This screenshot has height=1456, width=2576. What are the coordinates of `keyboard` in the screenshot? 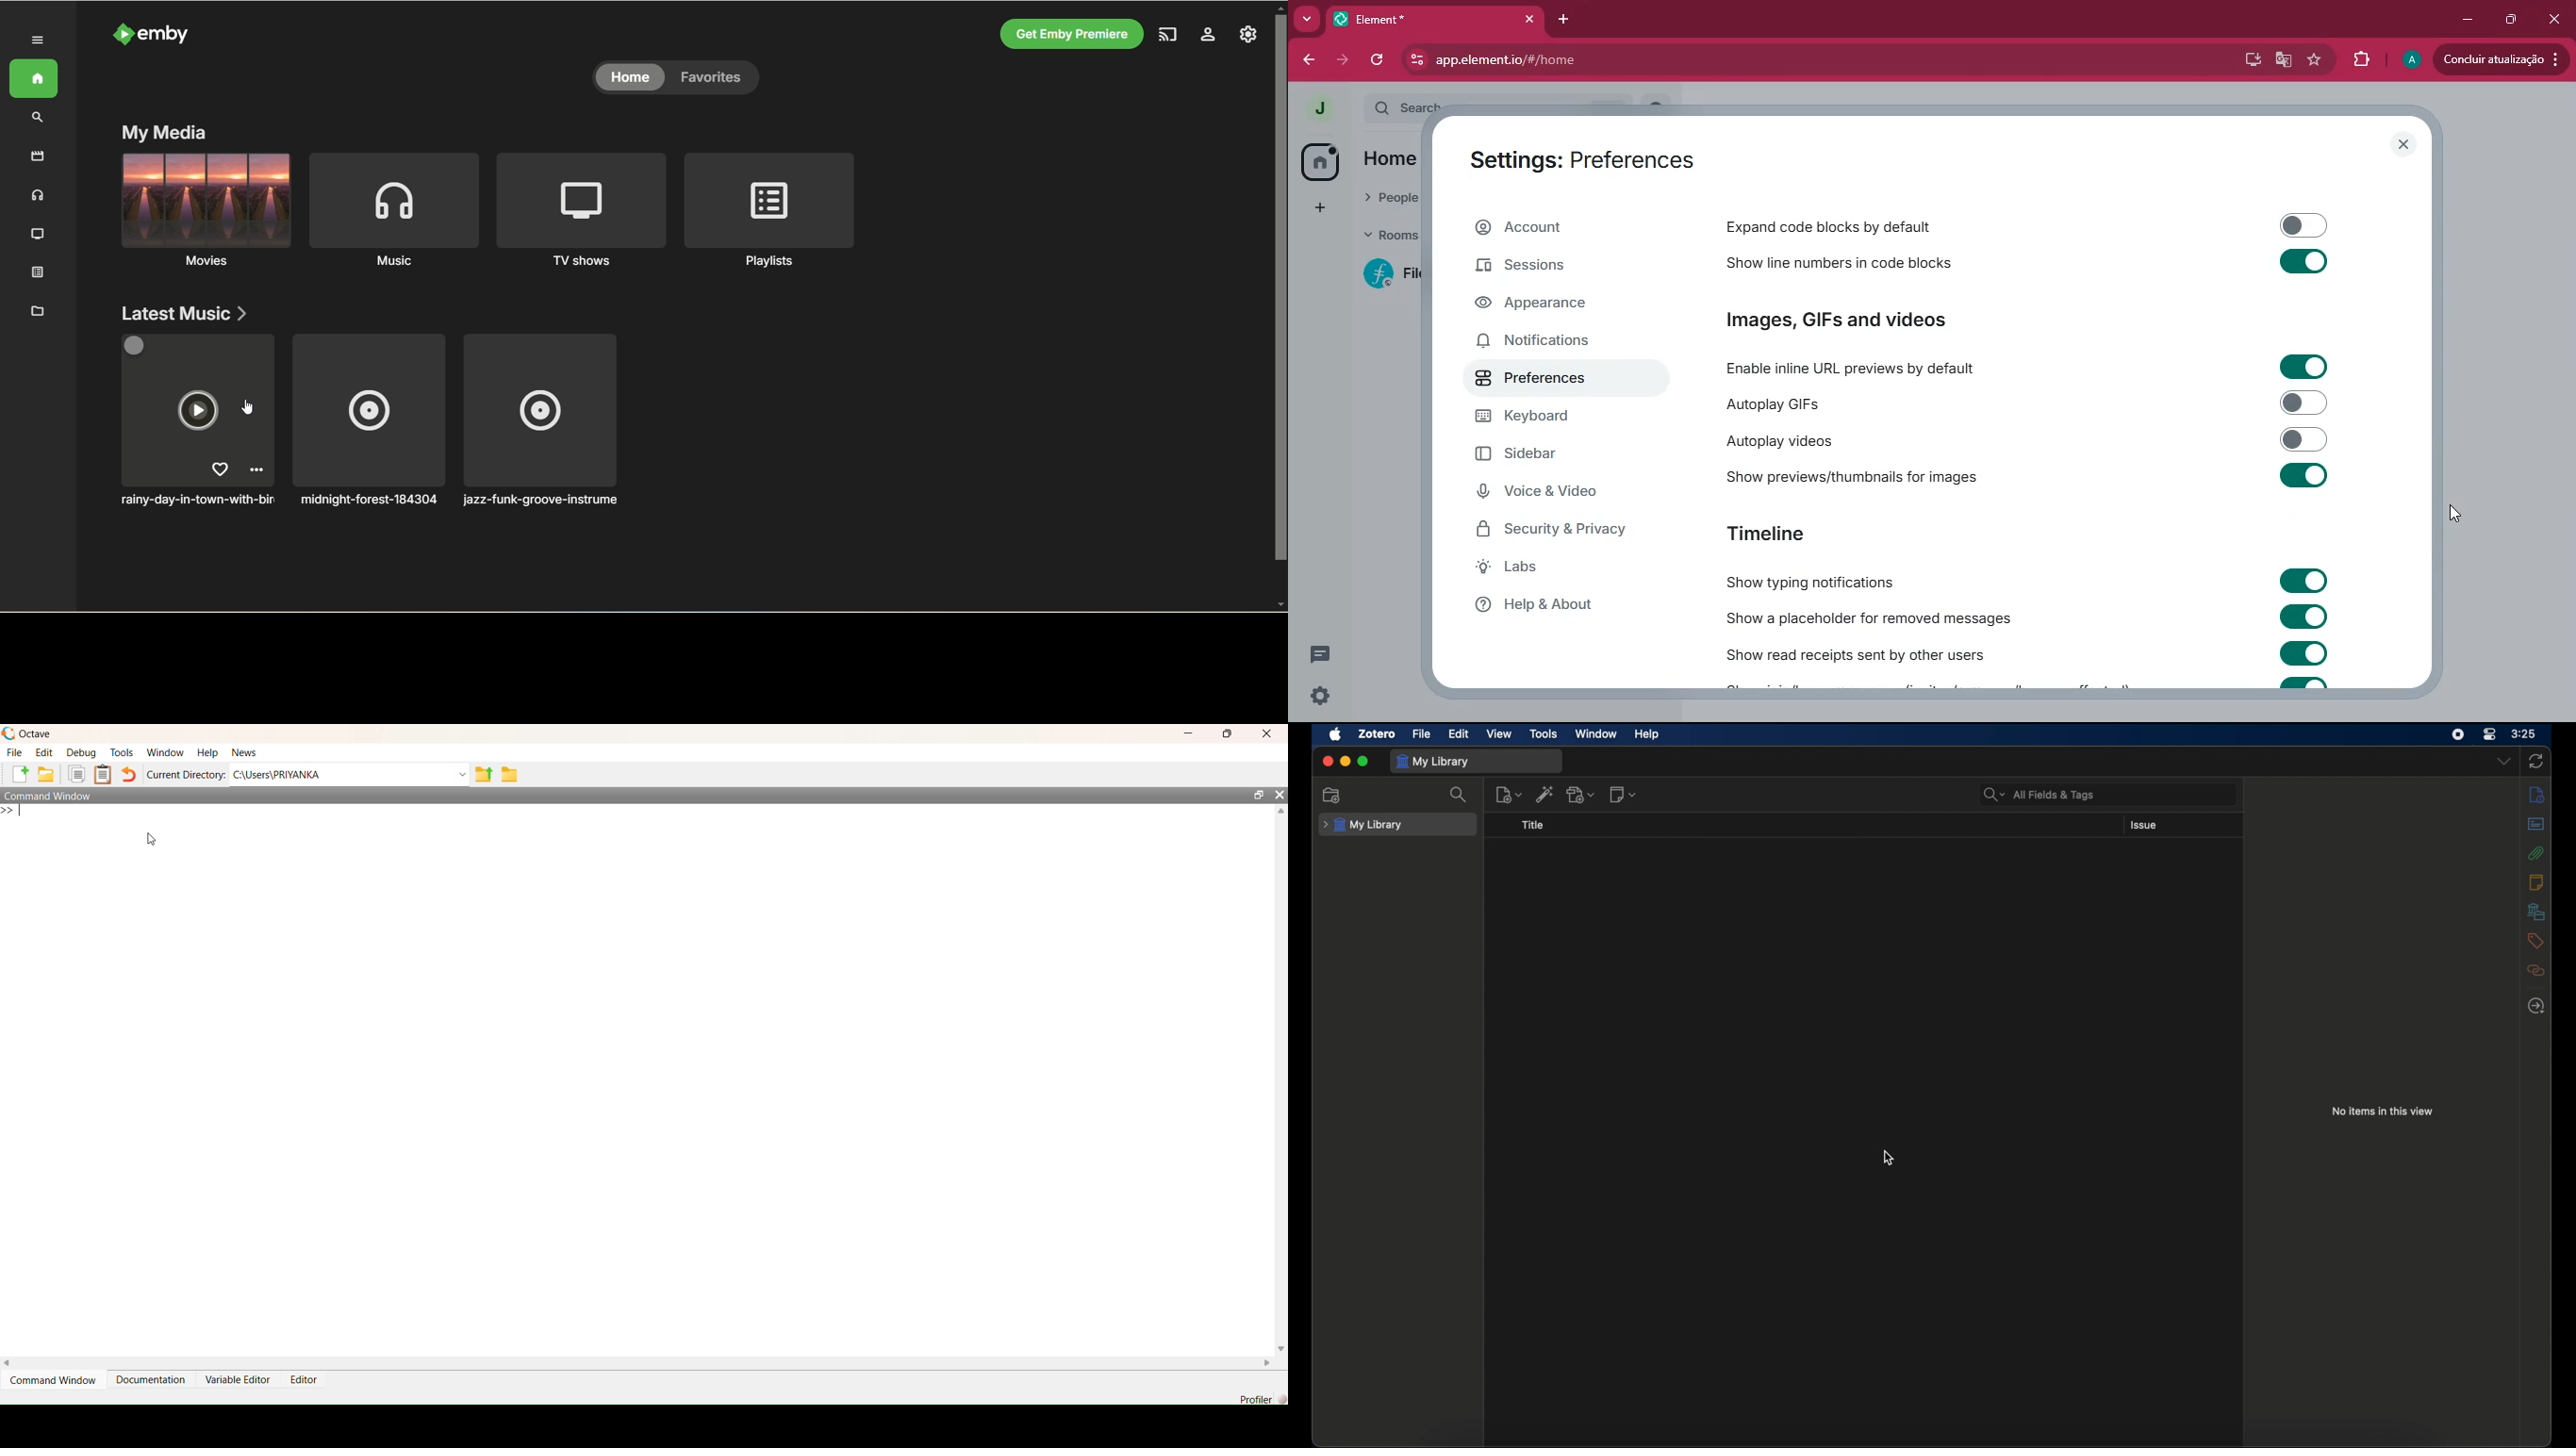 It's located at (1549, 418).